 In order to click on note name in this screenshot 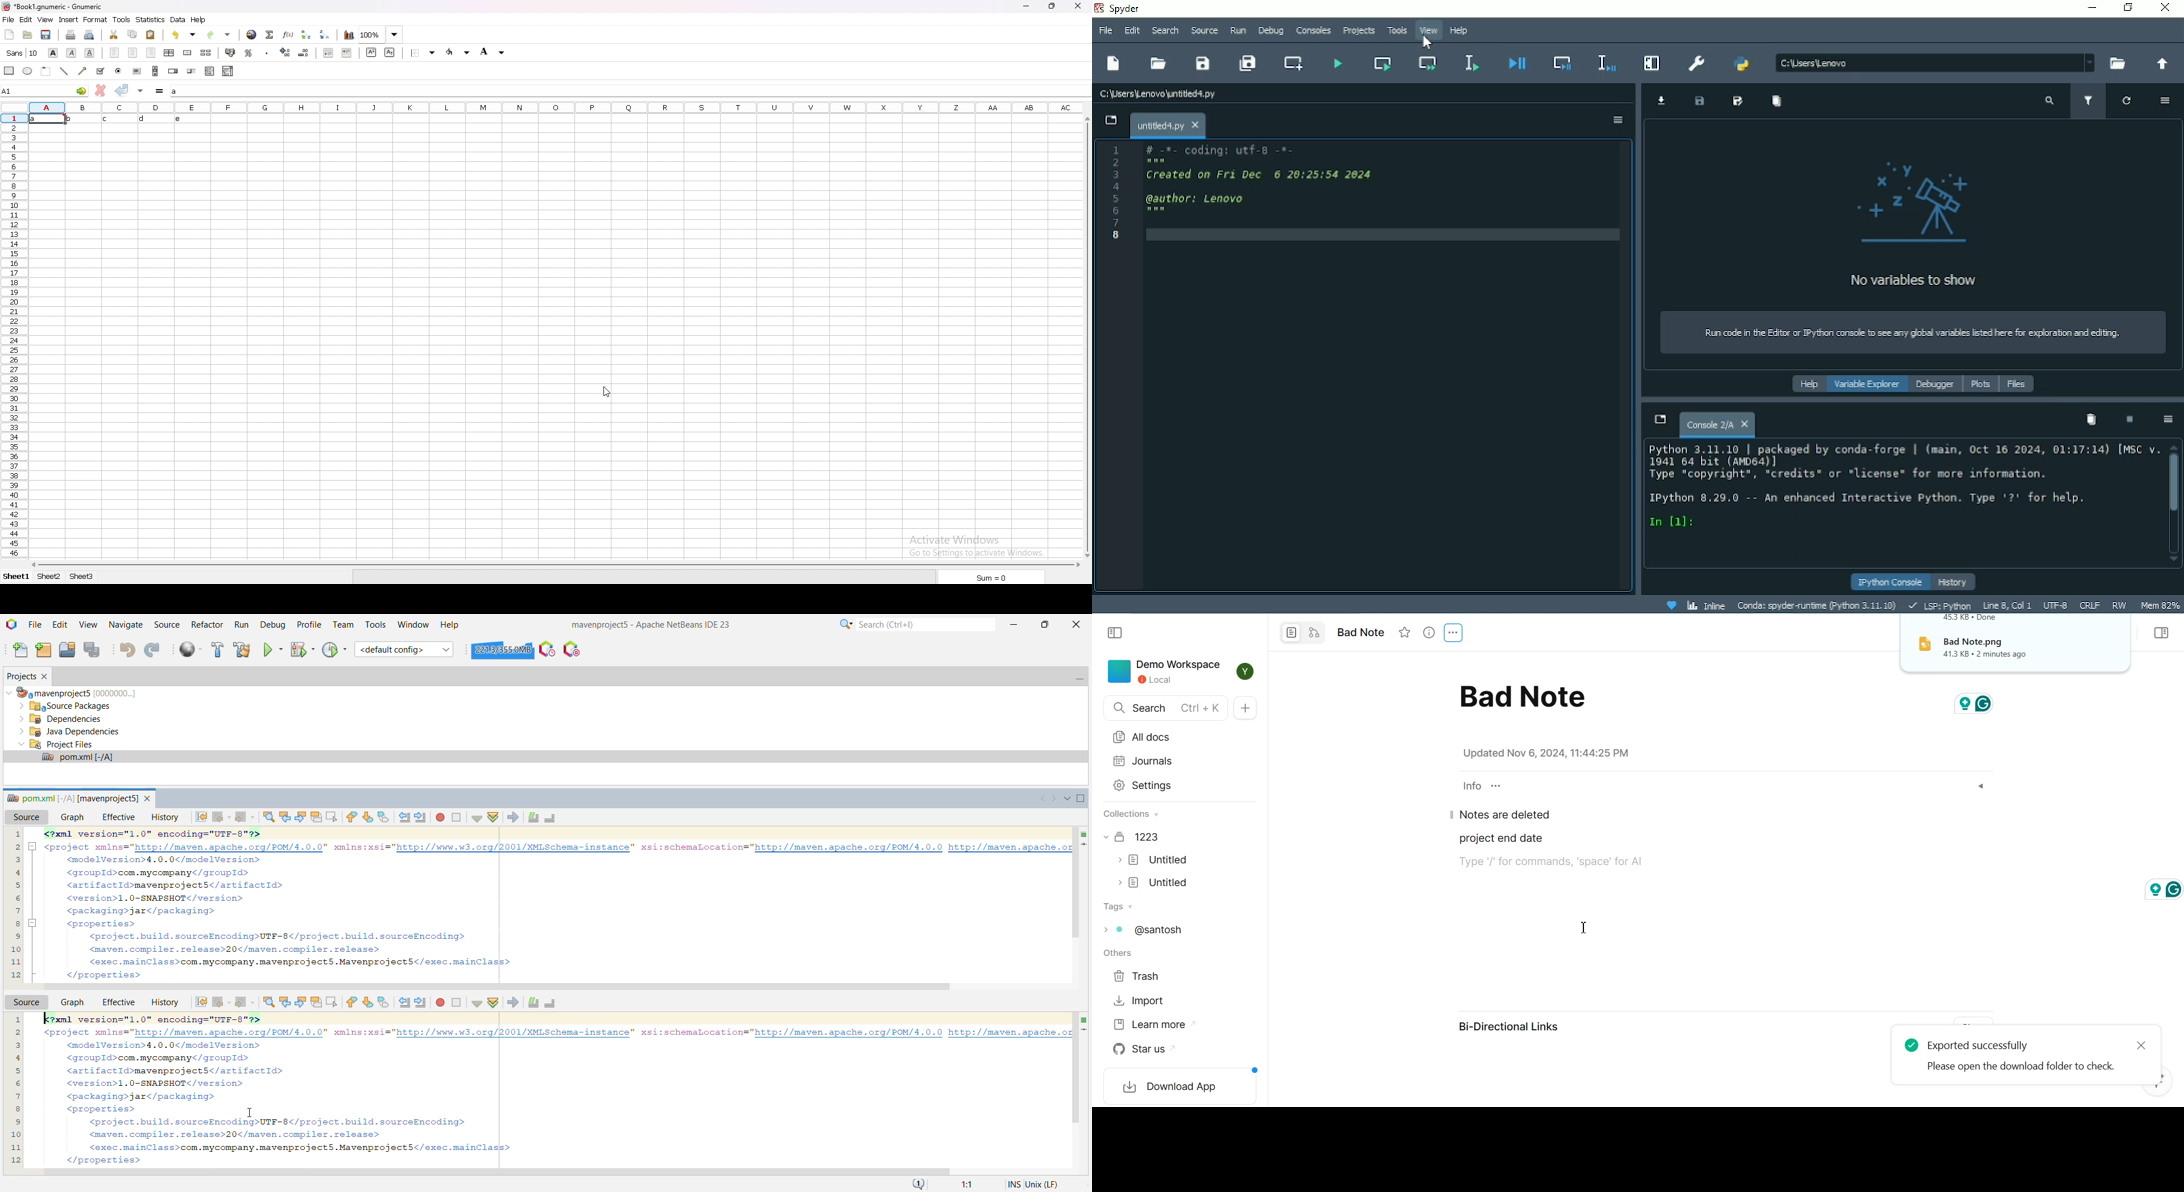, I will do `click(1363, 632)`.